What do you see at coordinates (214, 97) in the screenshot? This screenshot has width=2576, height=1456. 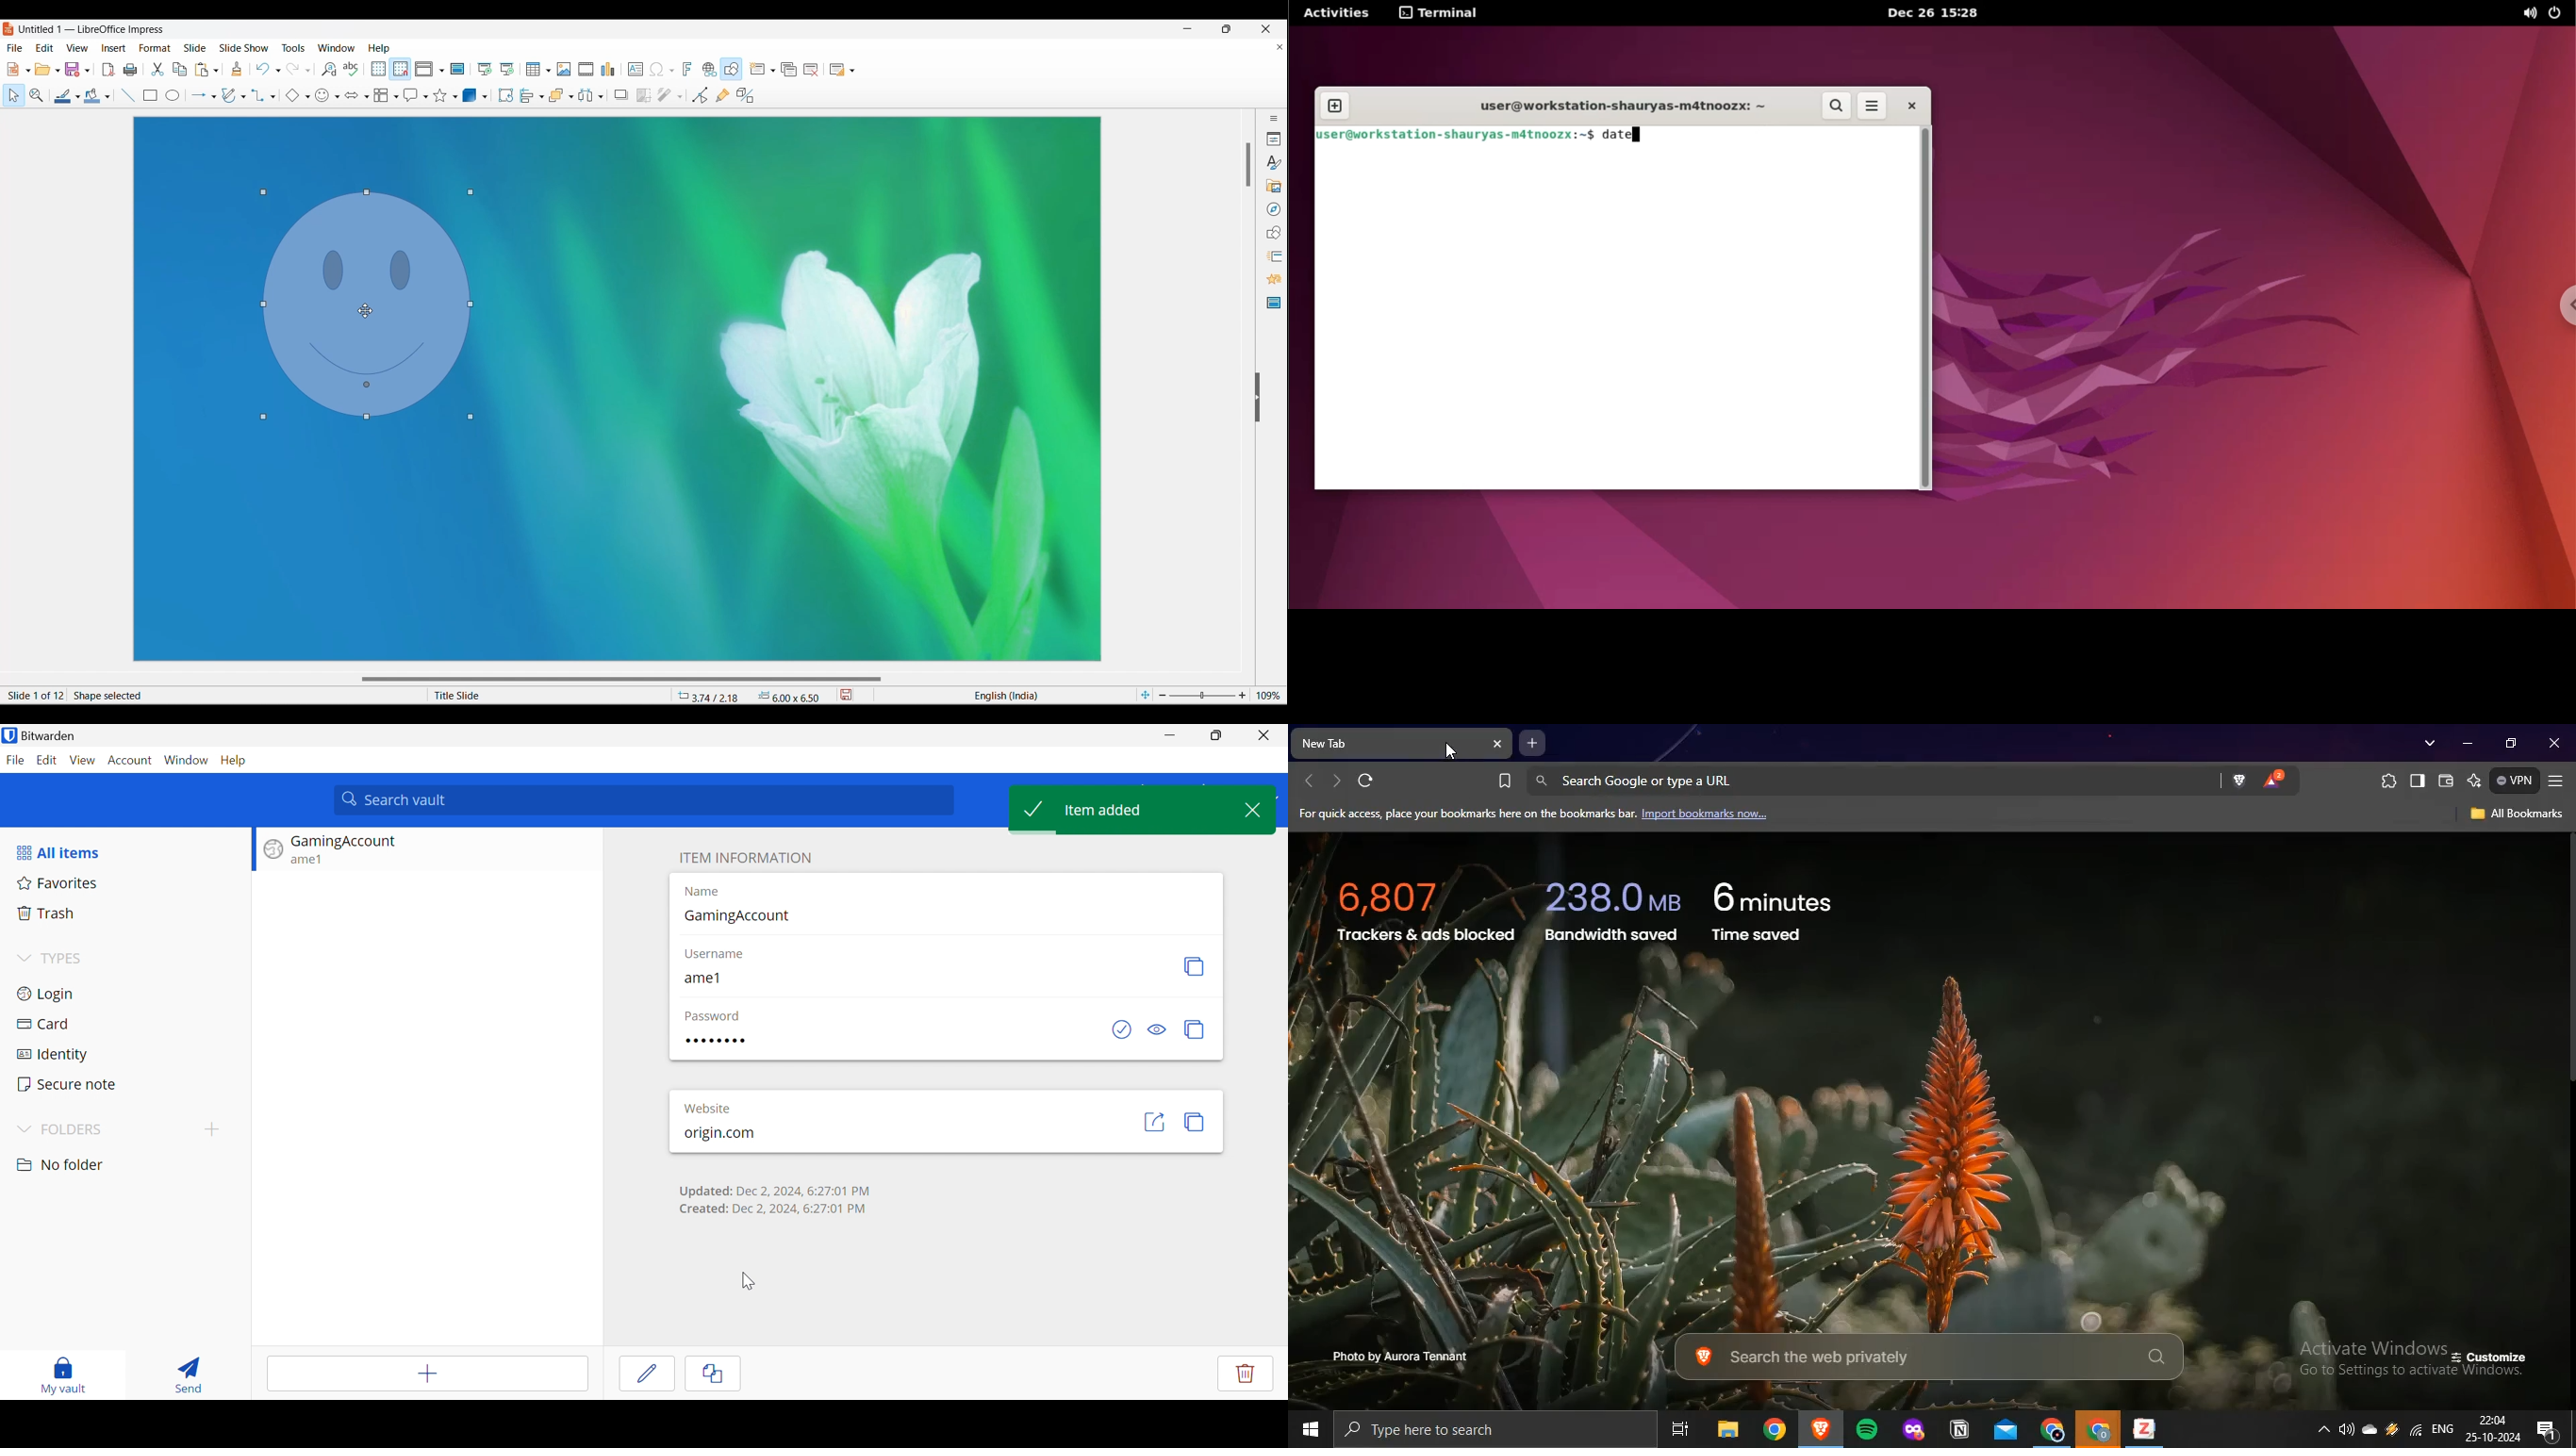 I see `Line and arrow options` at bounding box center [214, 97].